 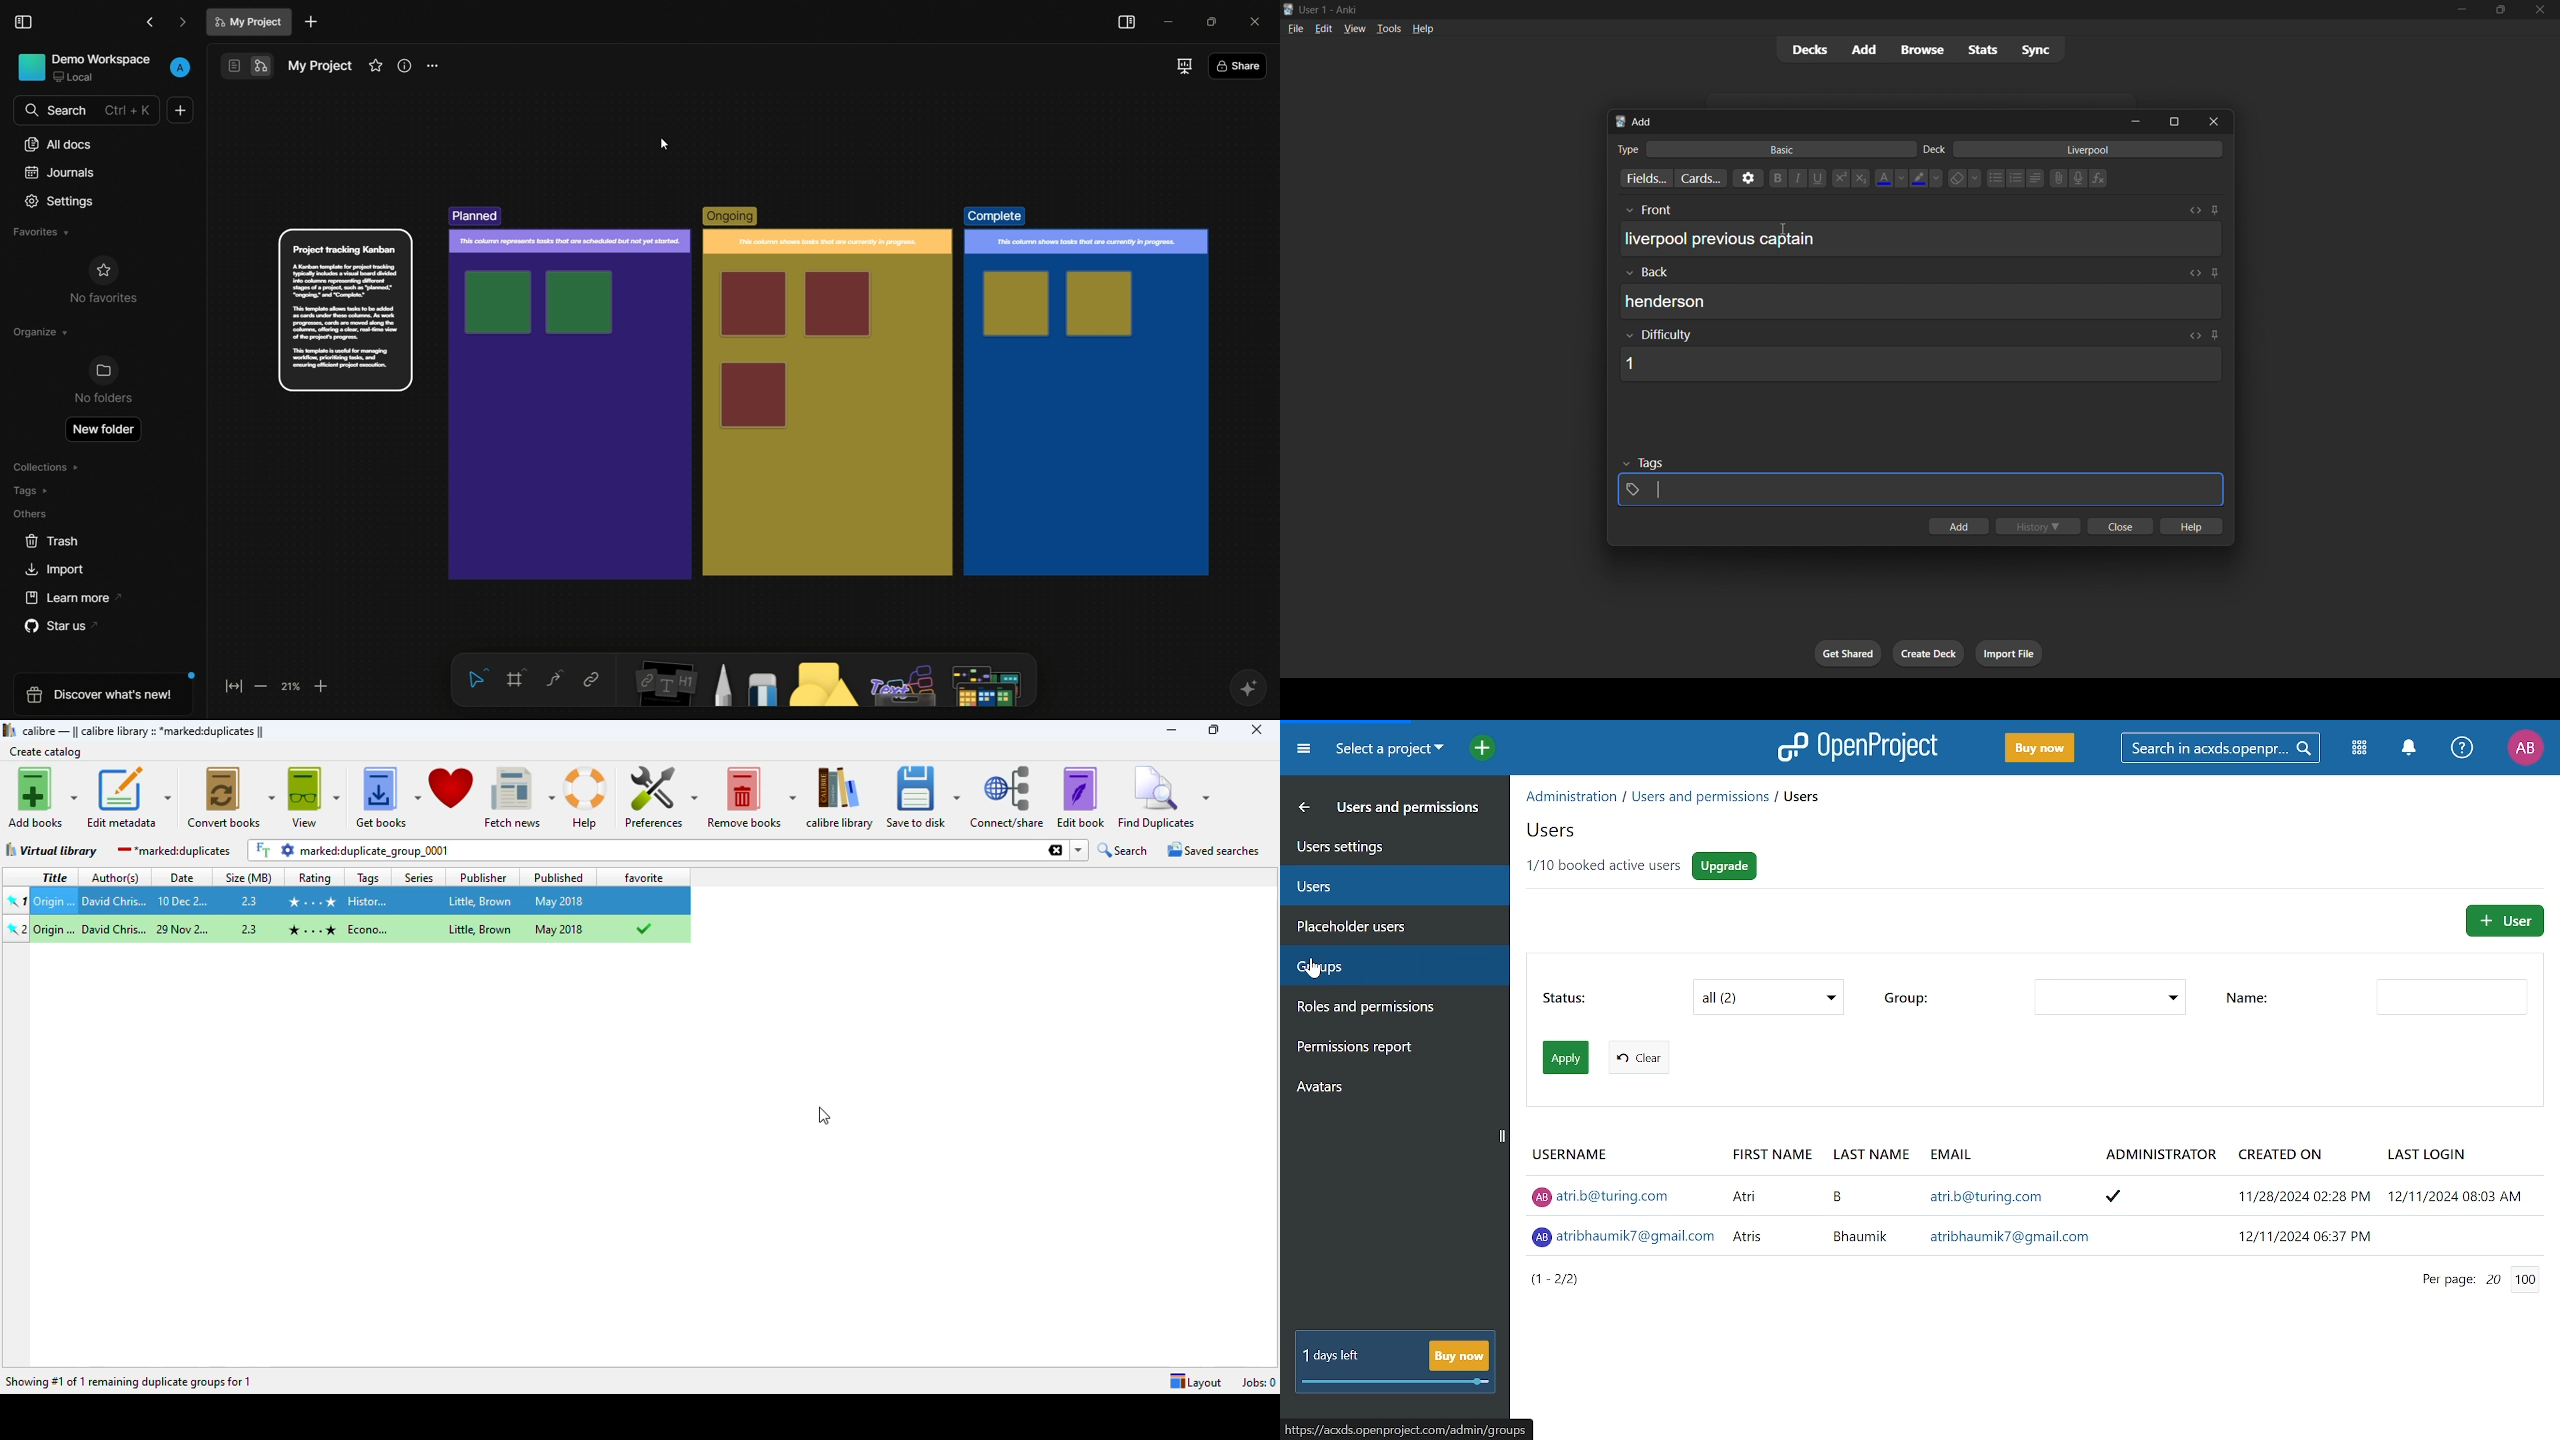 What do you see at coordinates (1957, 527) in the screenshot?
I see `add` at bounding box center [1957, 527].